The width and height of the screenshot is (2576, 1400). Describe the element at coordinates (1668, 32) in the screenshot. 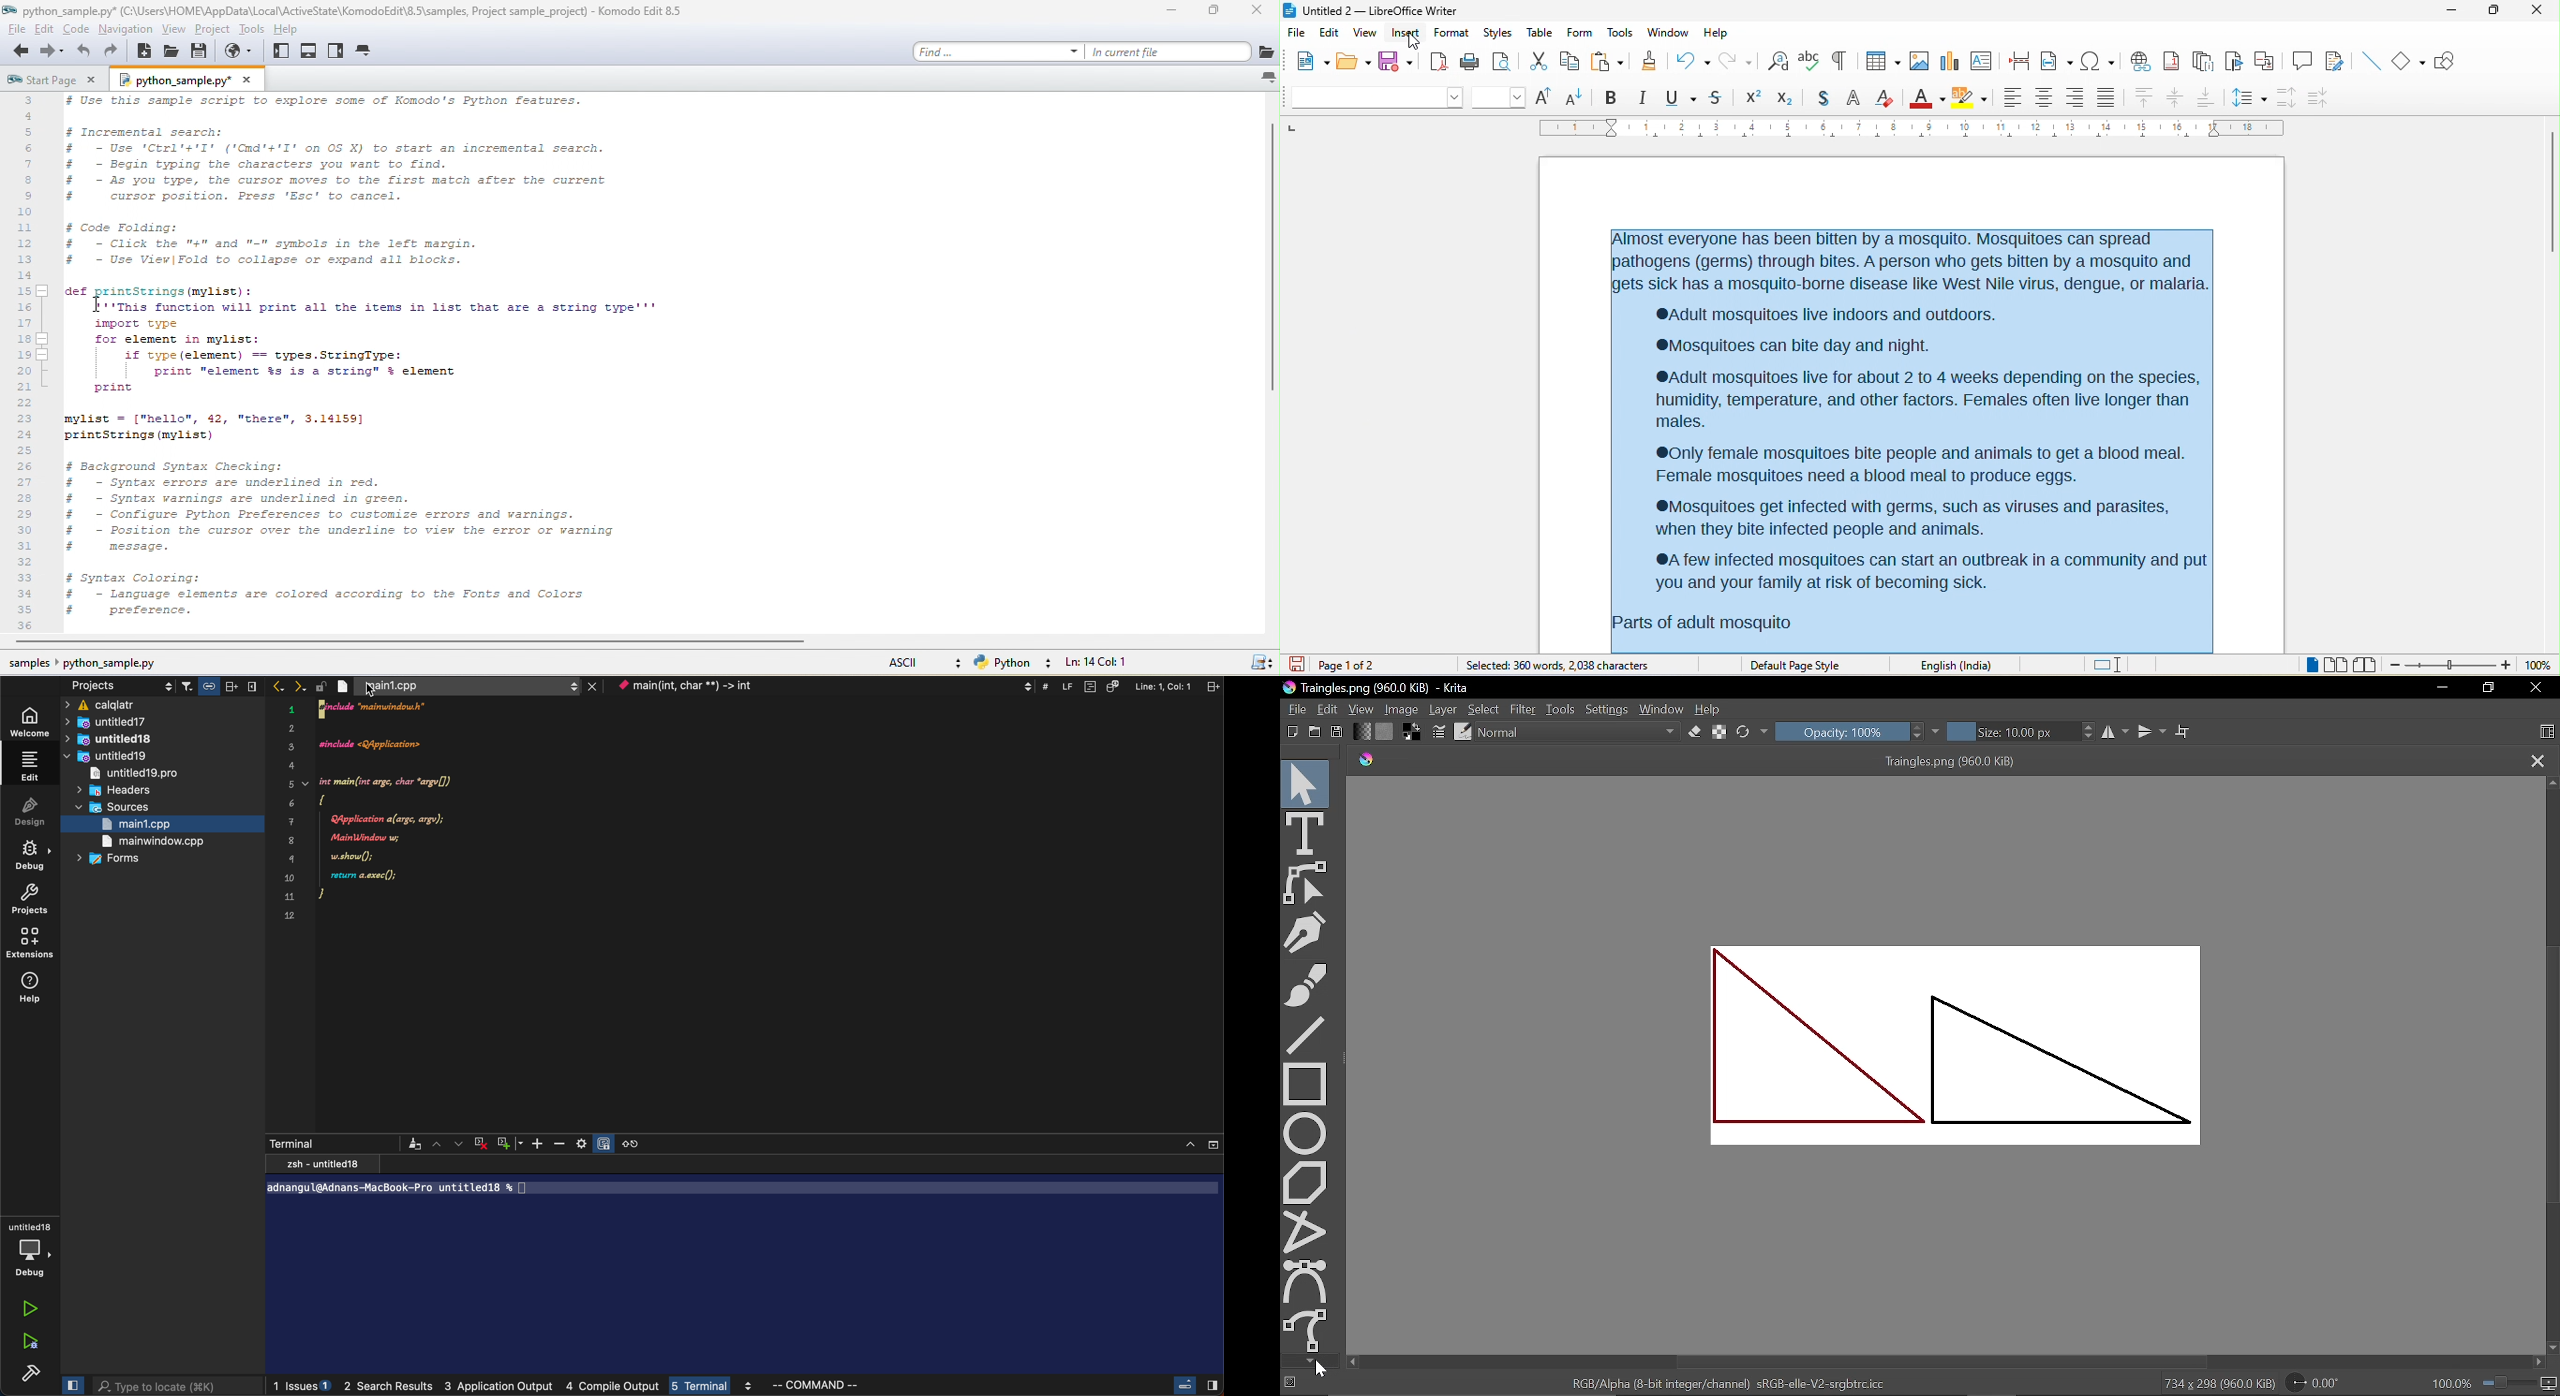

I see `window` at that location.